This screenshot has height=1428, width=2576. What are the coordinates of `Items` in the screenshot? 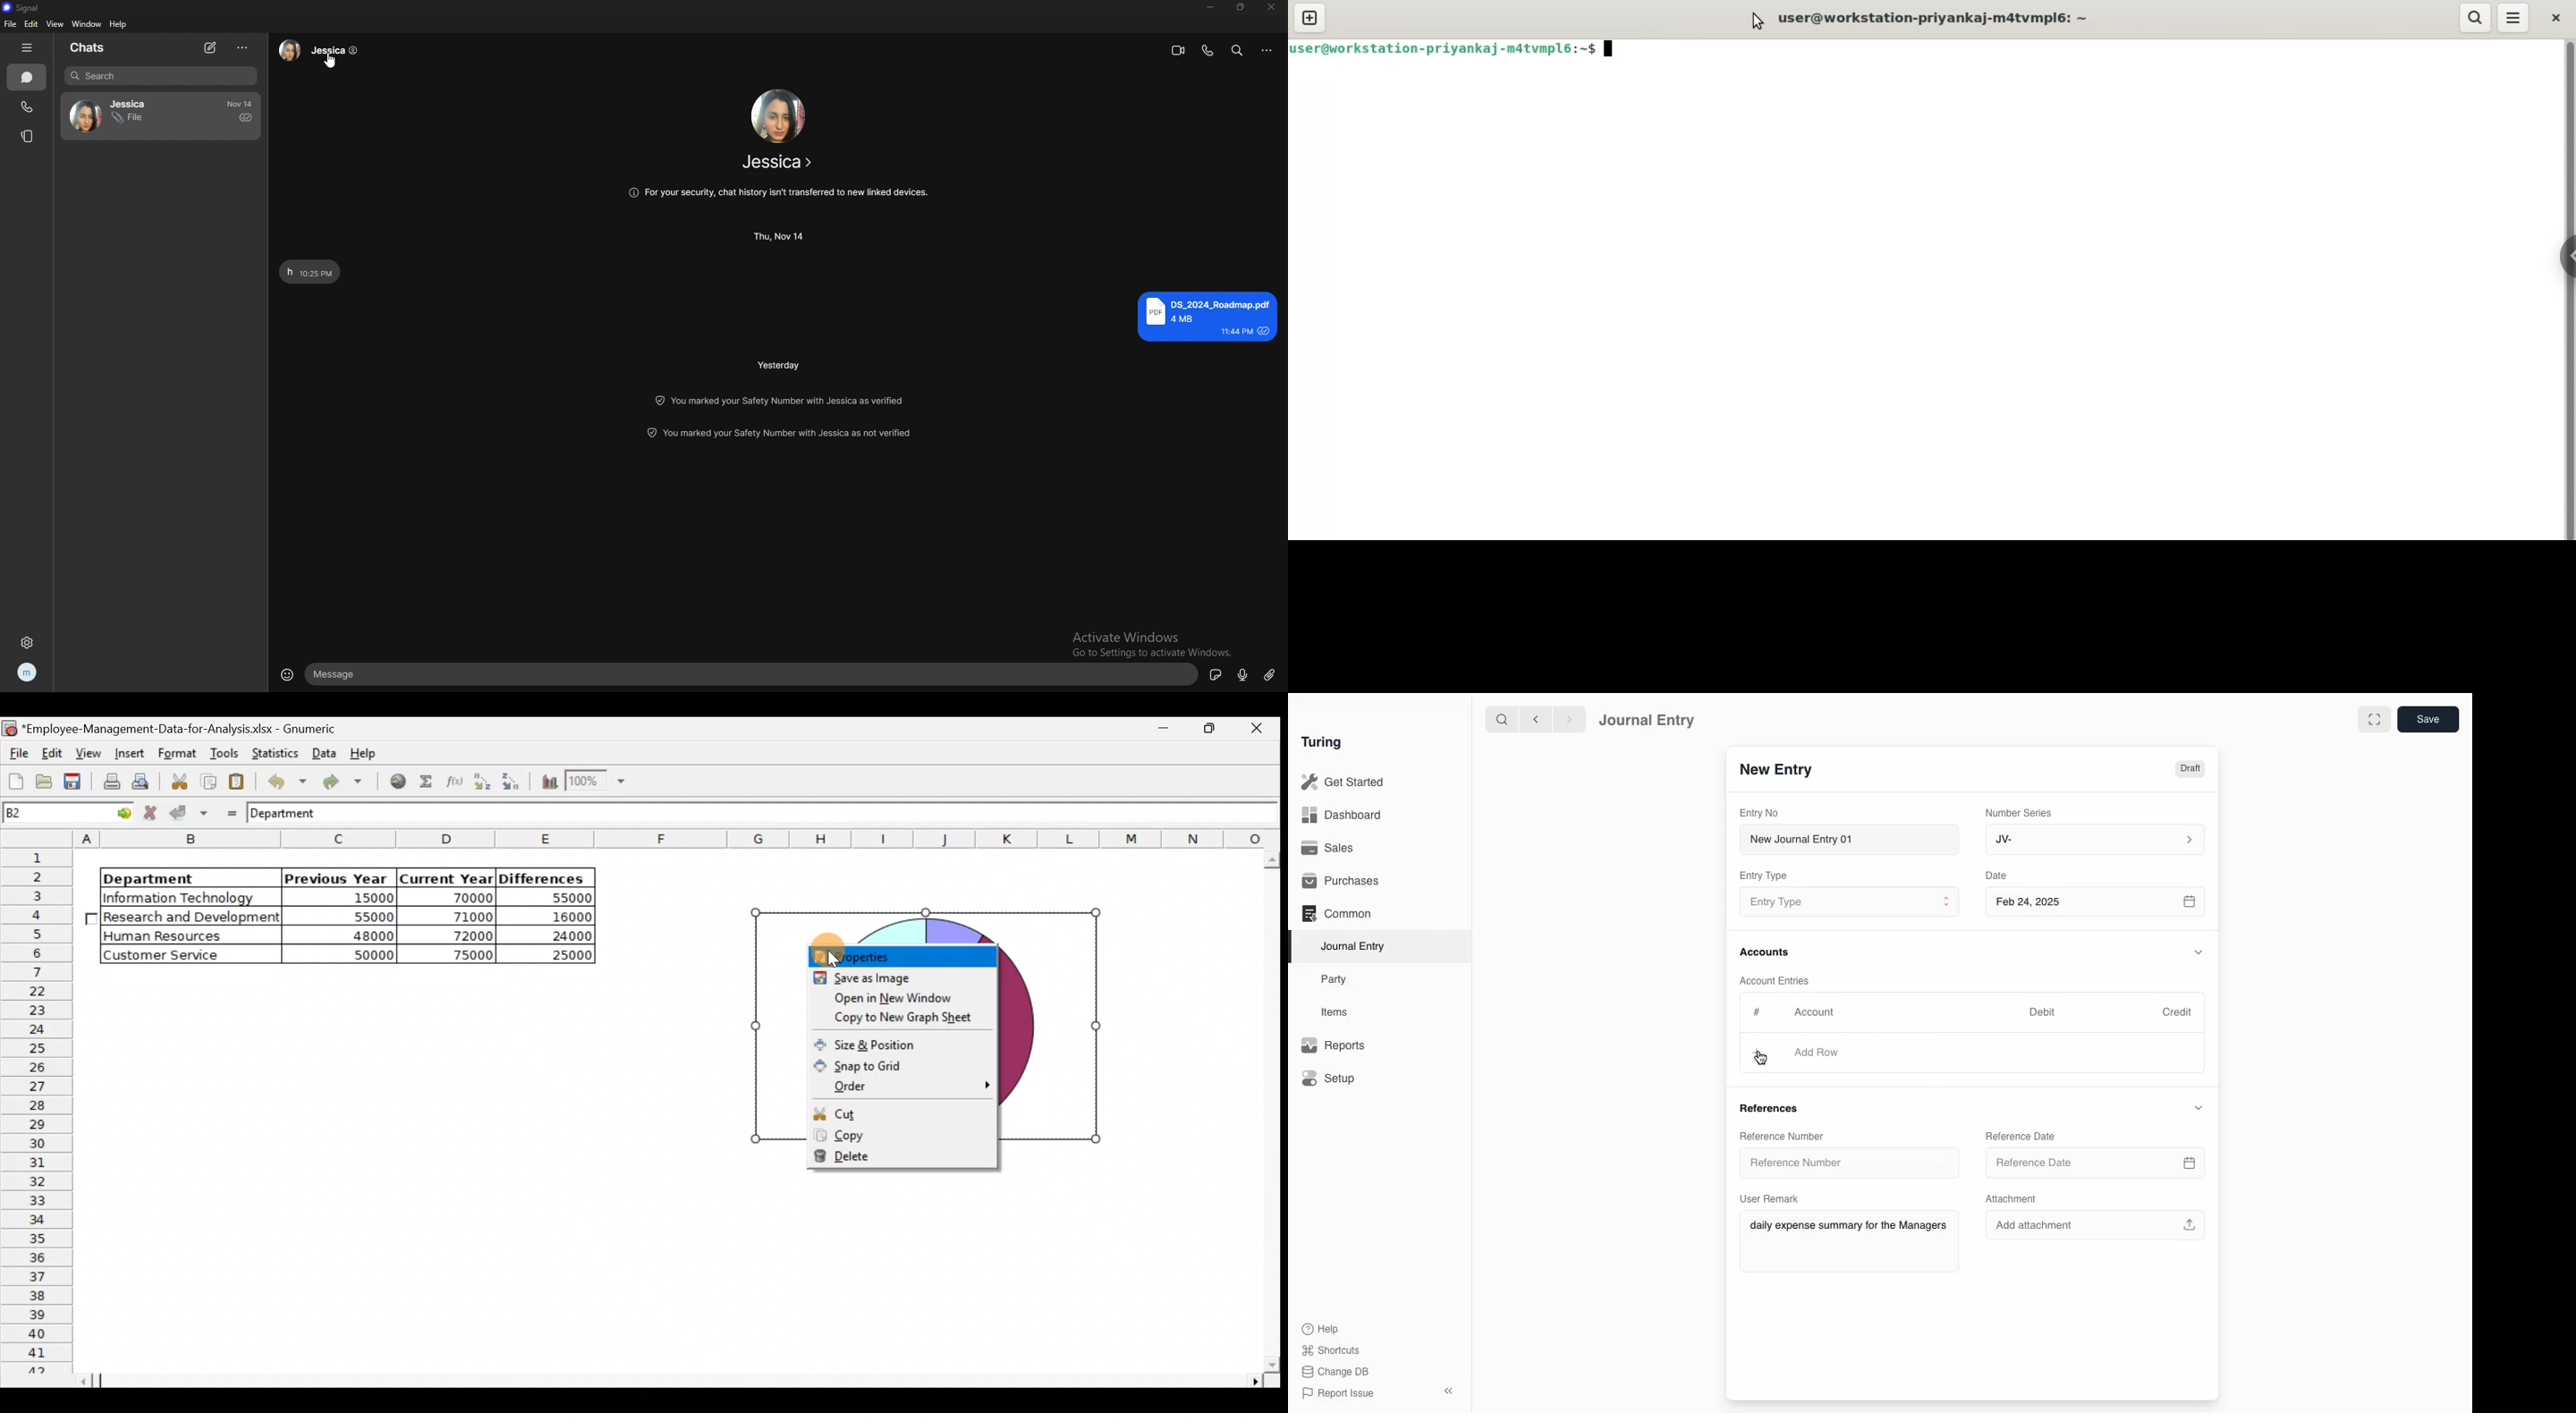 It's located at (1335, 1011).